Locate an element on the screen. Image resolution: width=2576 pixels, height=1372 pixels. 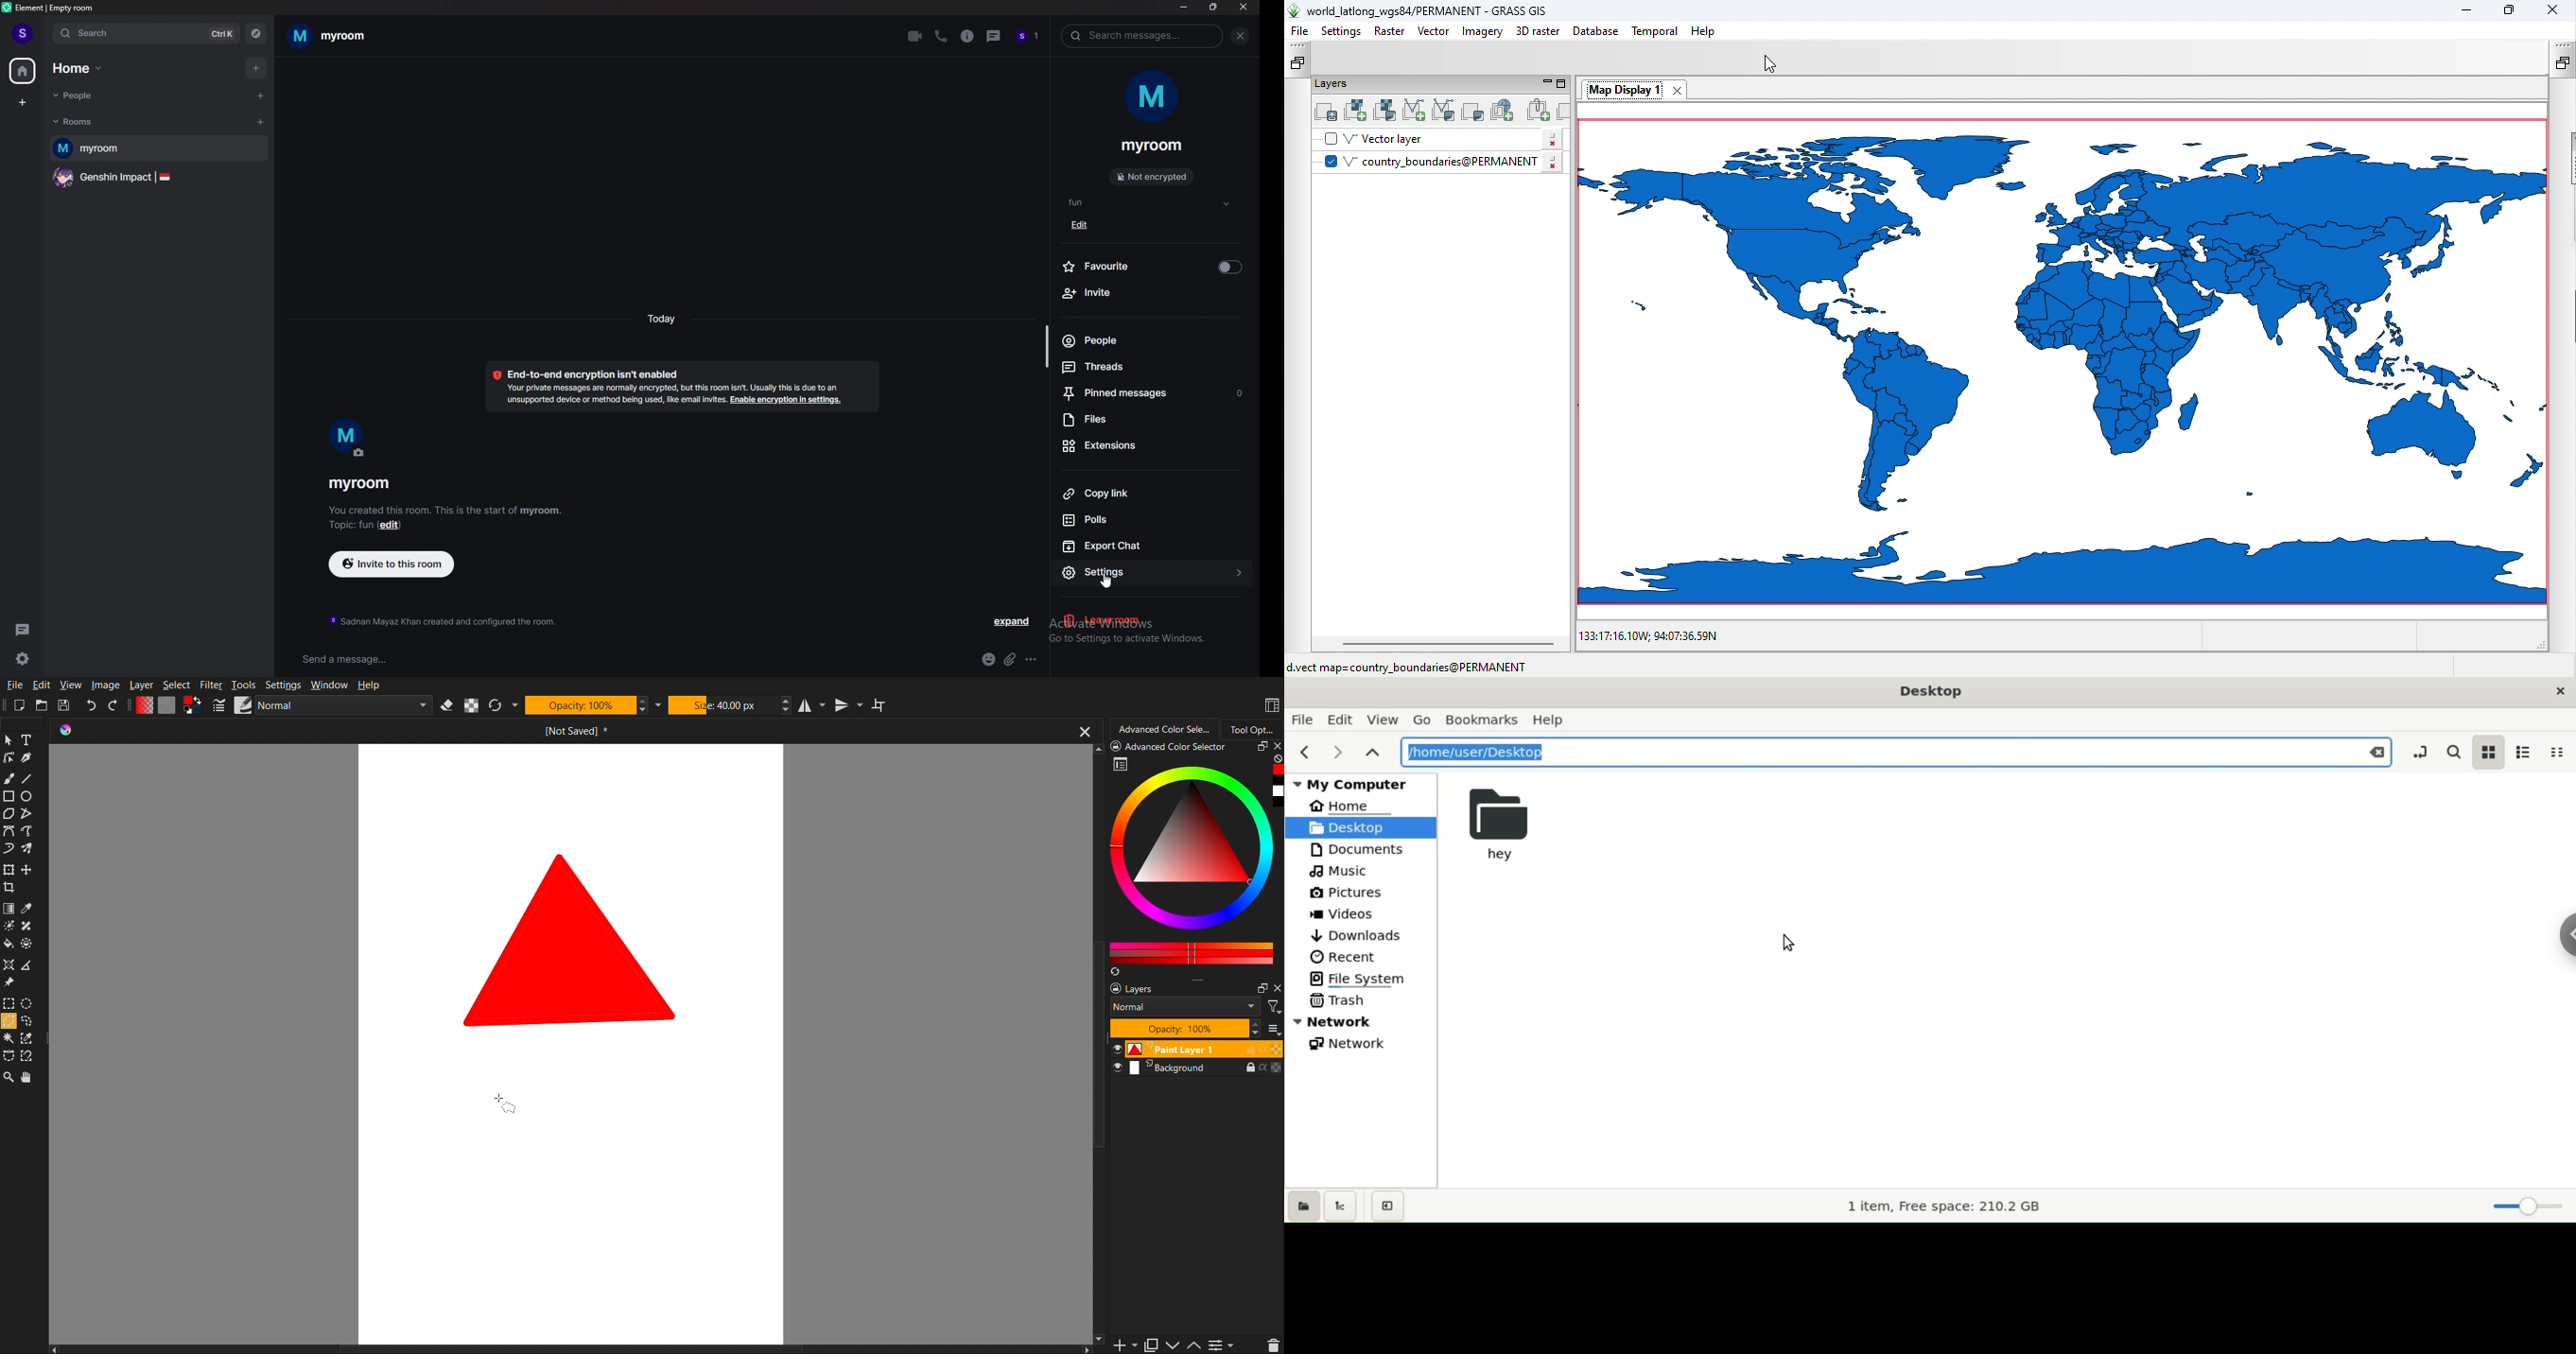
pinned message is located at coordinates (1156, 392).